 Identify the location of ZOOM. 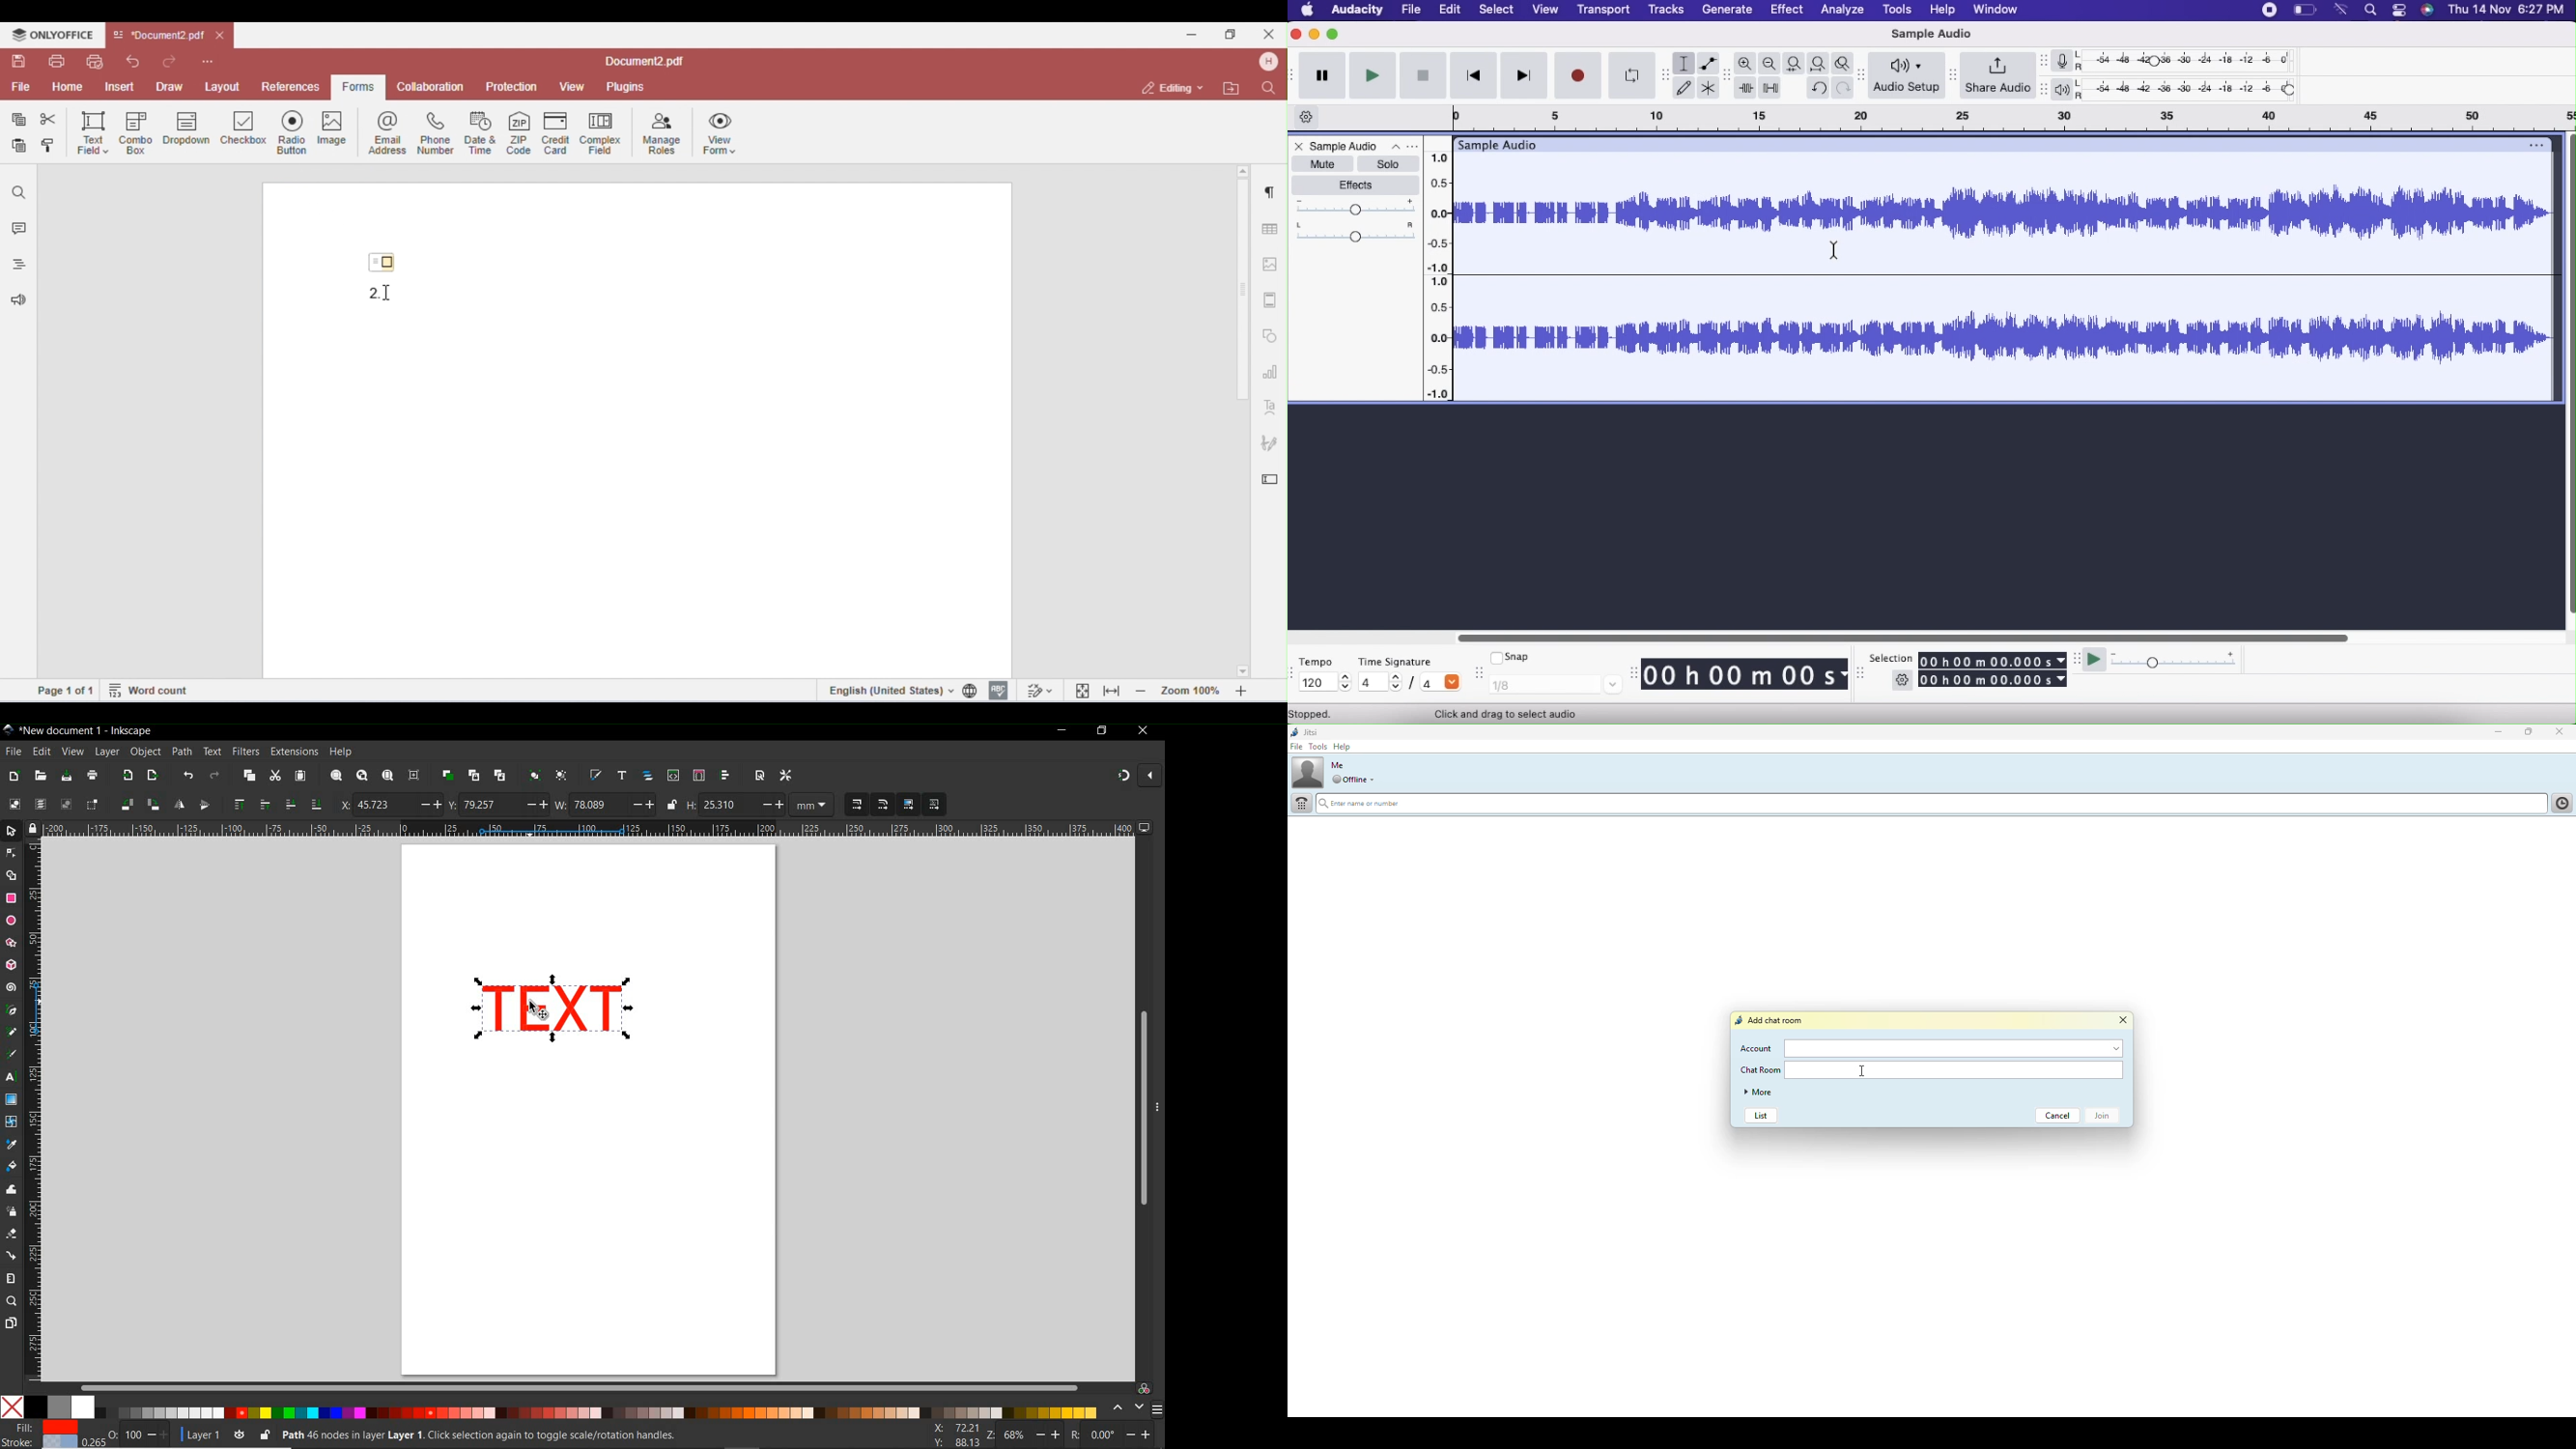
(1025, 1434).